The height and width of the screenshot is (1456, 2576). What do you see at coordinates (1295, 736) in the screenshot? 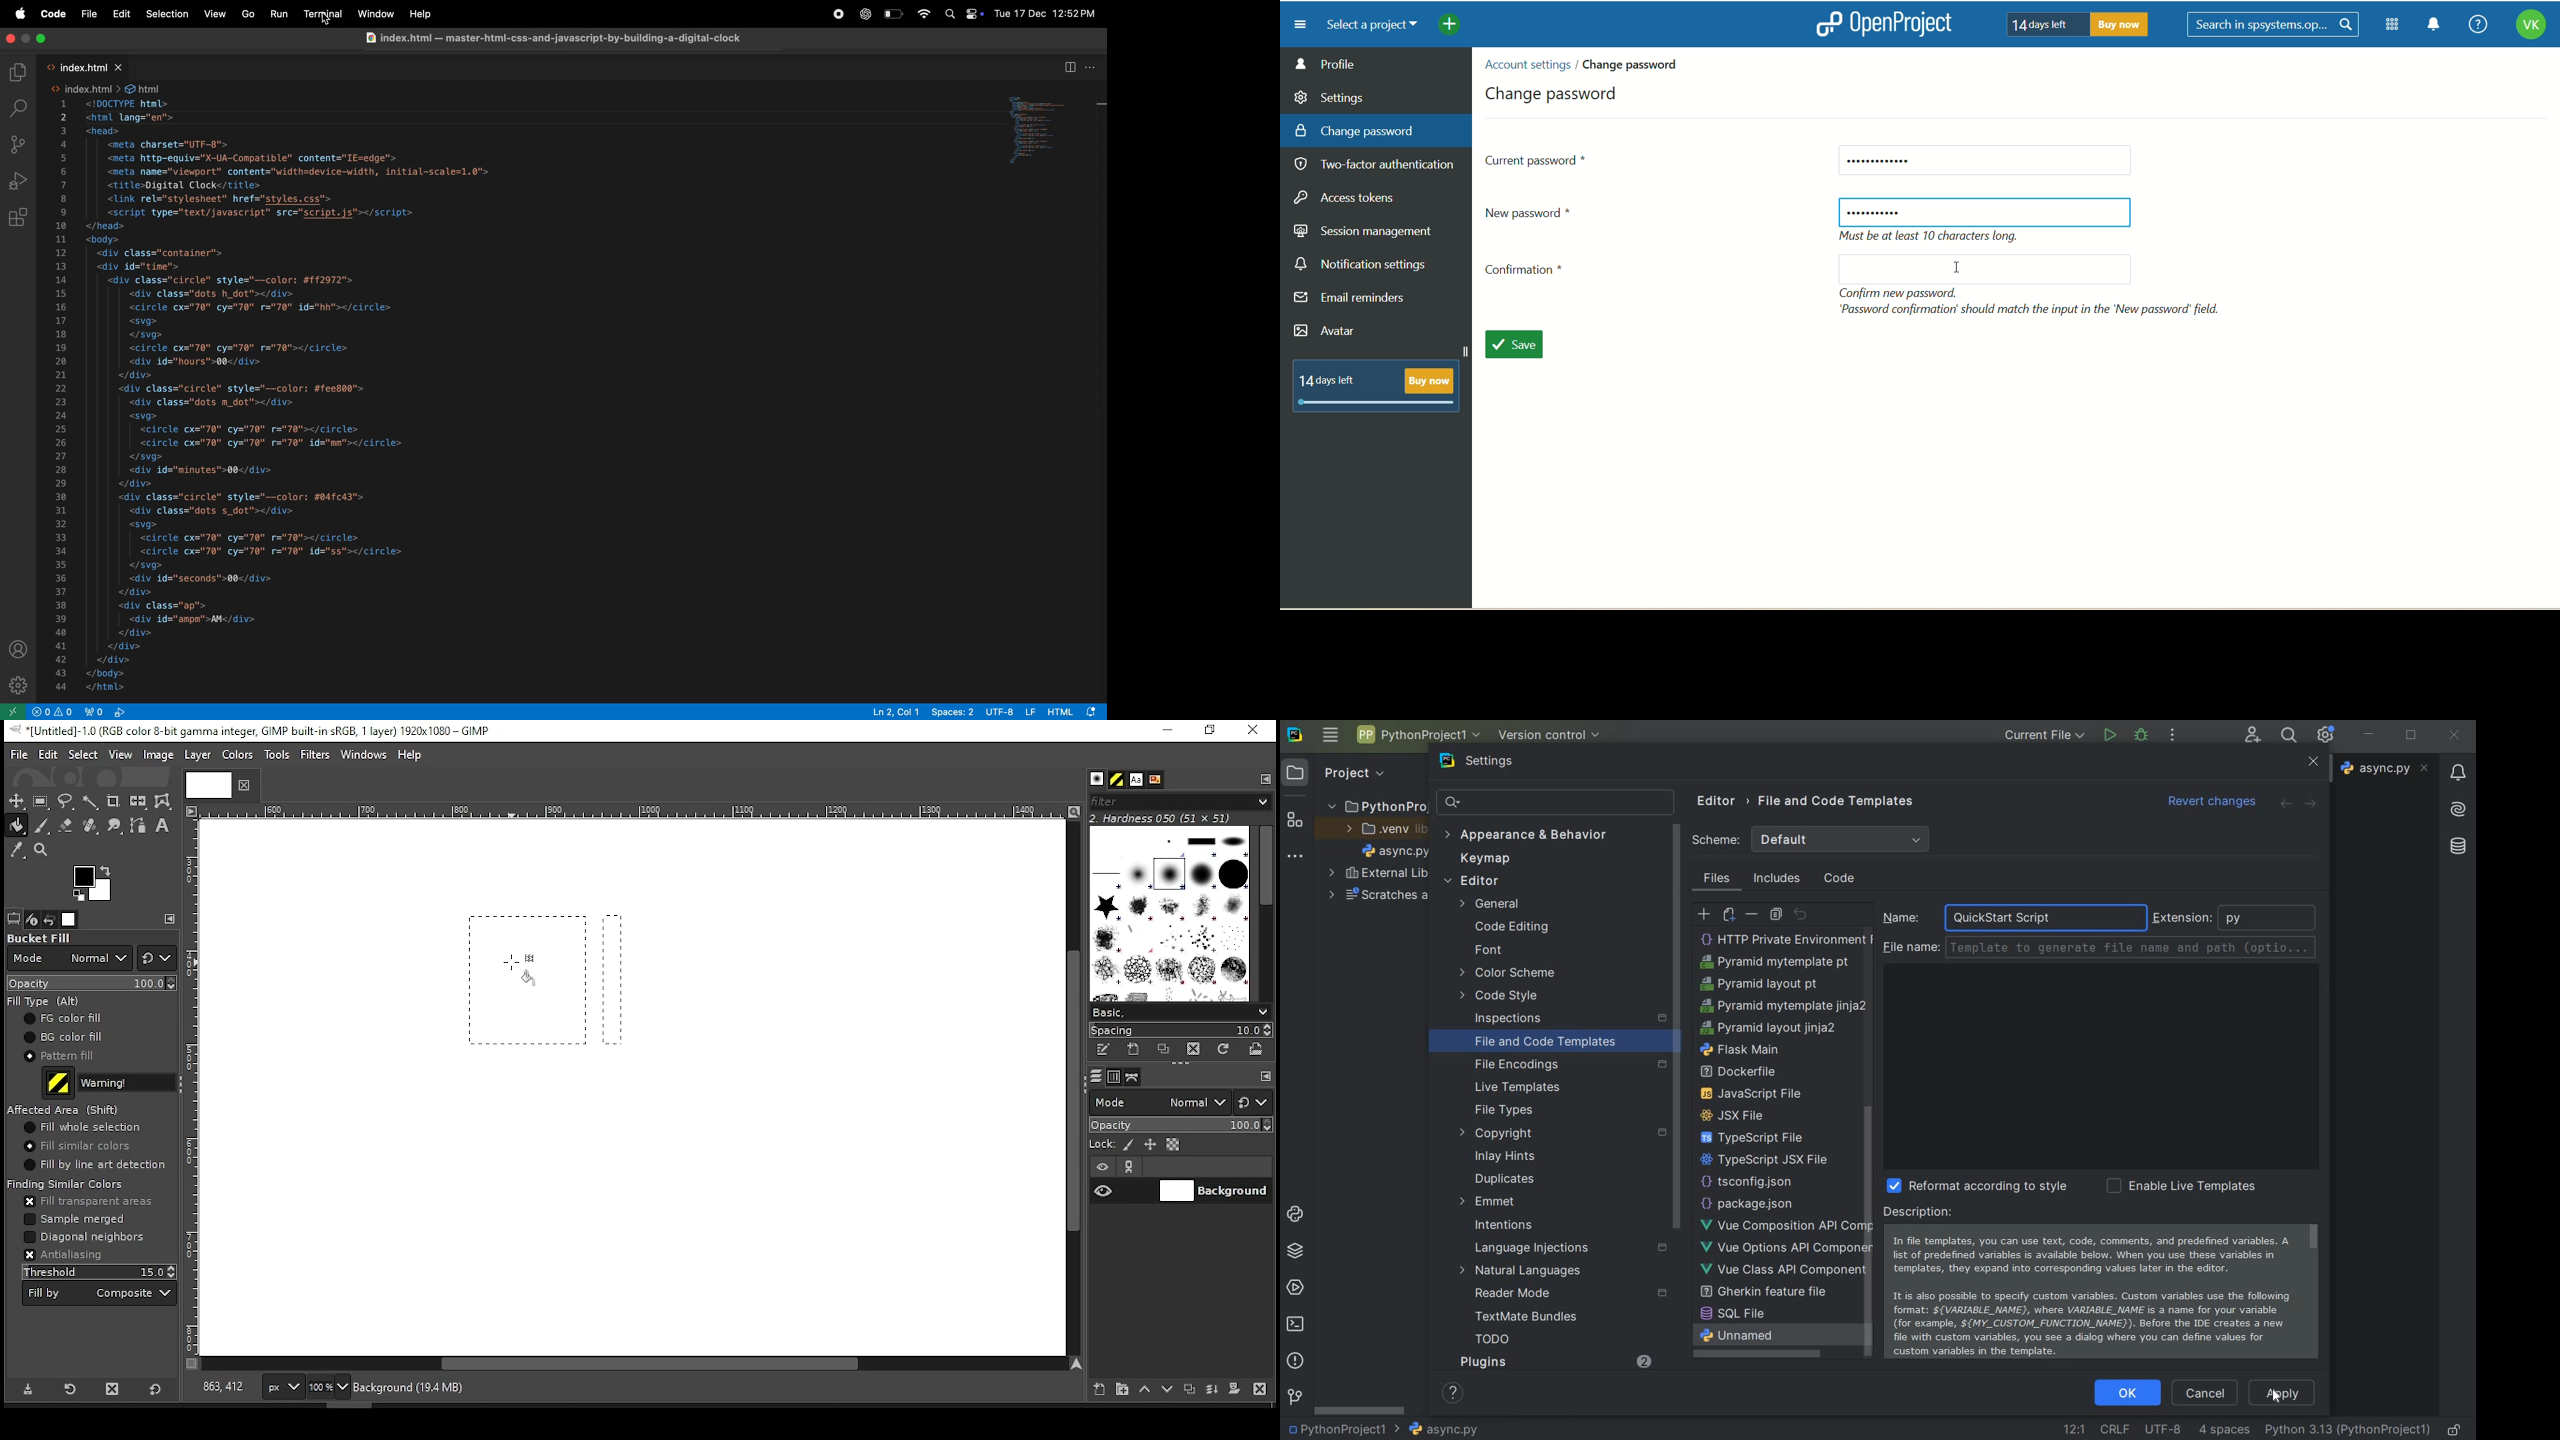
I see `system logo` at bounding box center [1295, 736].